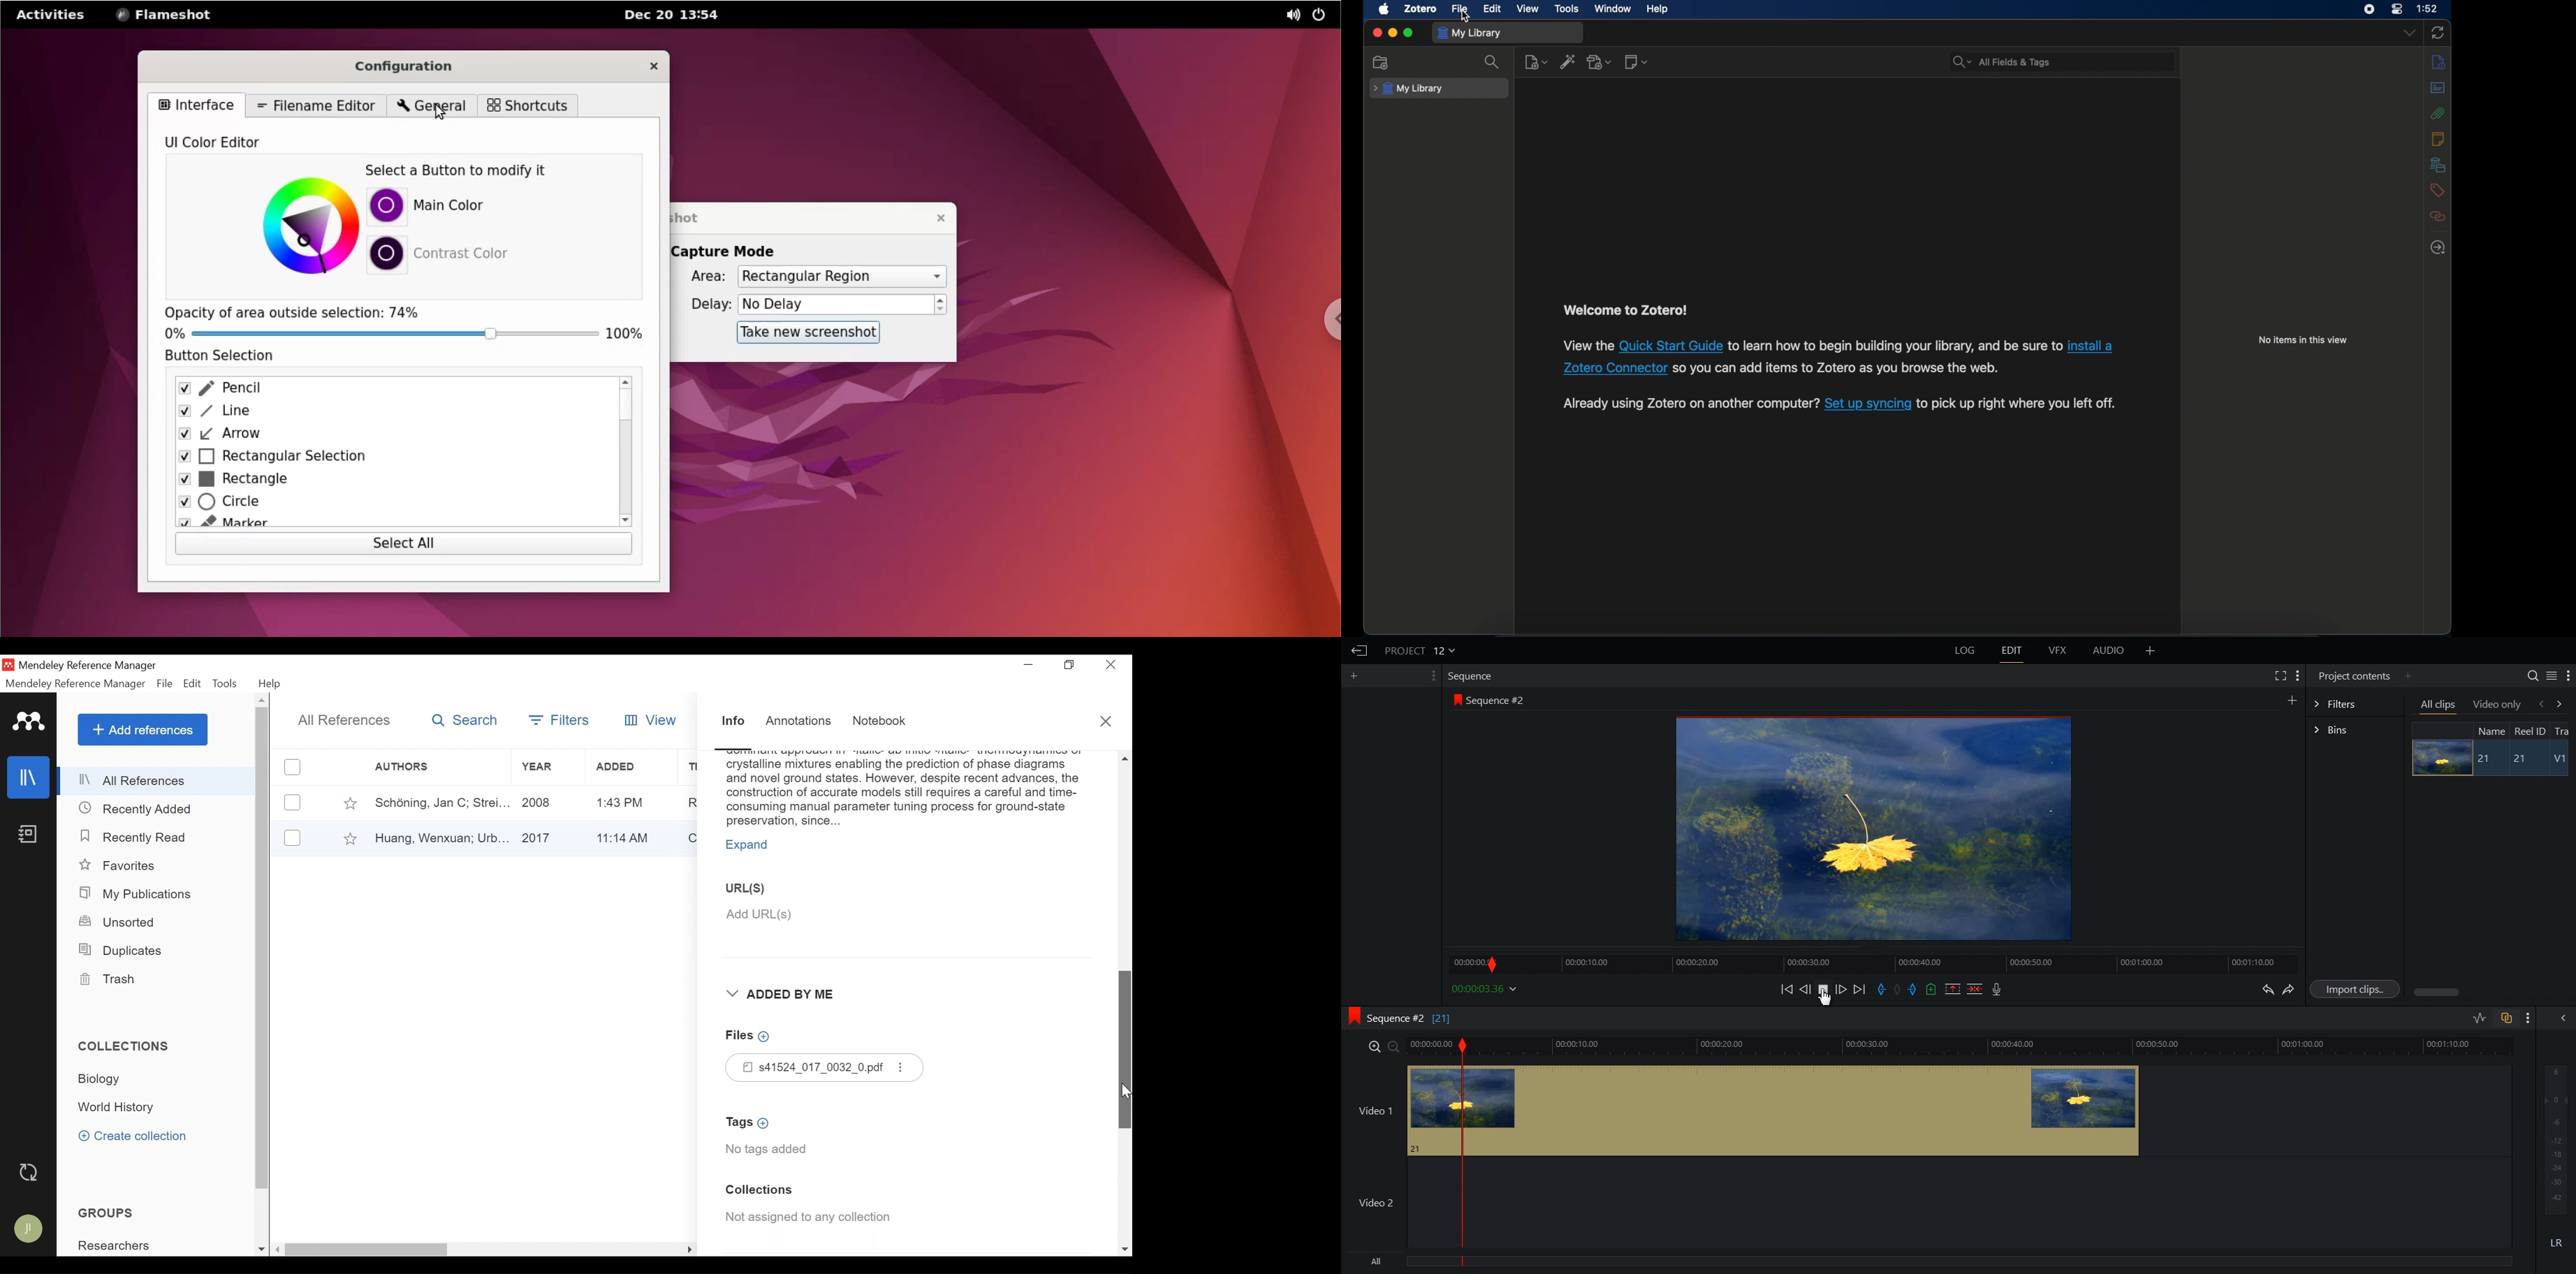 The height and width of the screenshot is (1288, 2576). I want to click on info, so click(2439, 63).